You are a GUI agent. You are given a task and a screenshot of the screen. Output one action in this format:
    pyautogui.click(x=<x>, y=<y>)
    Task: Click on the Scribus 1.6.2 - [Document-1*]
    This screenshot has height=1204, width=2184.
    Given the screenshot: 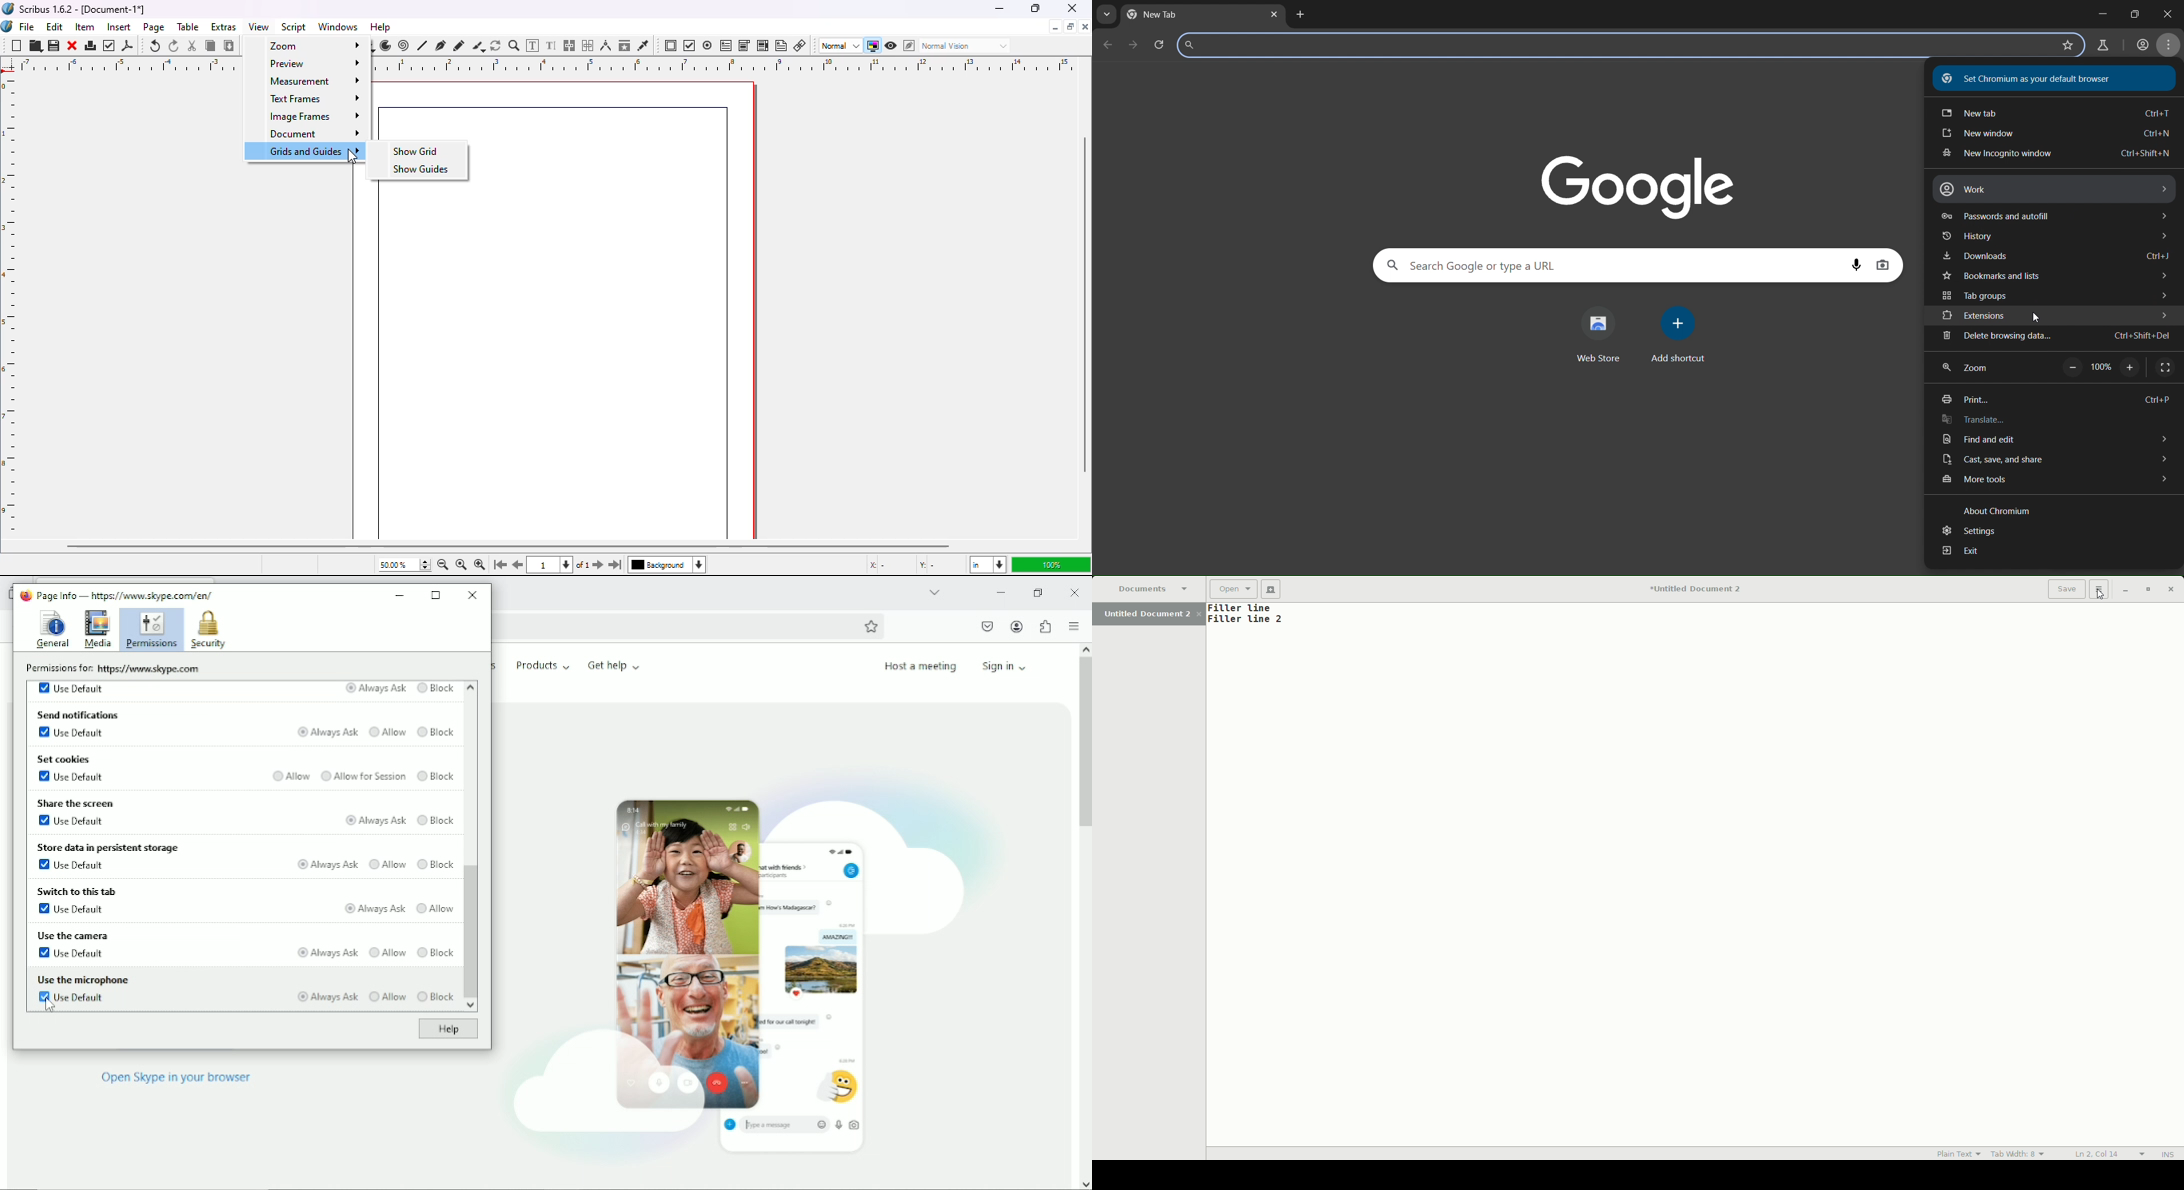 What is the action you would take?
    pyautogui.click(x=83, y=9)
    